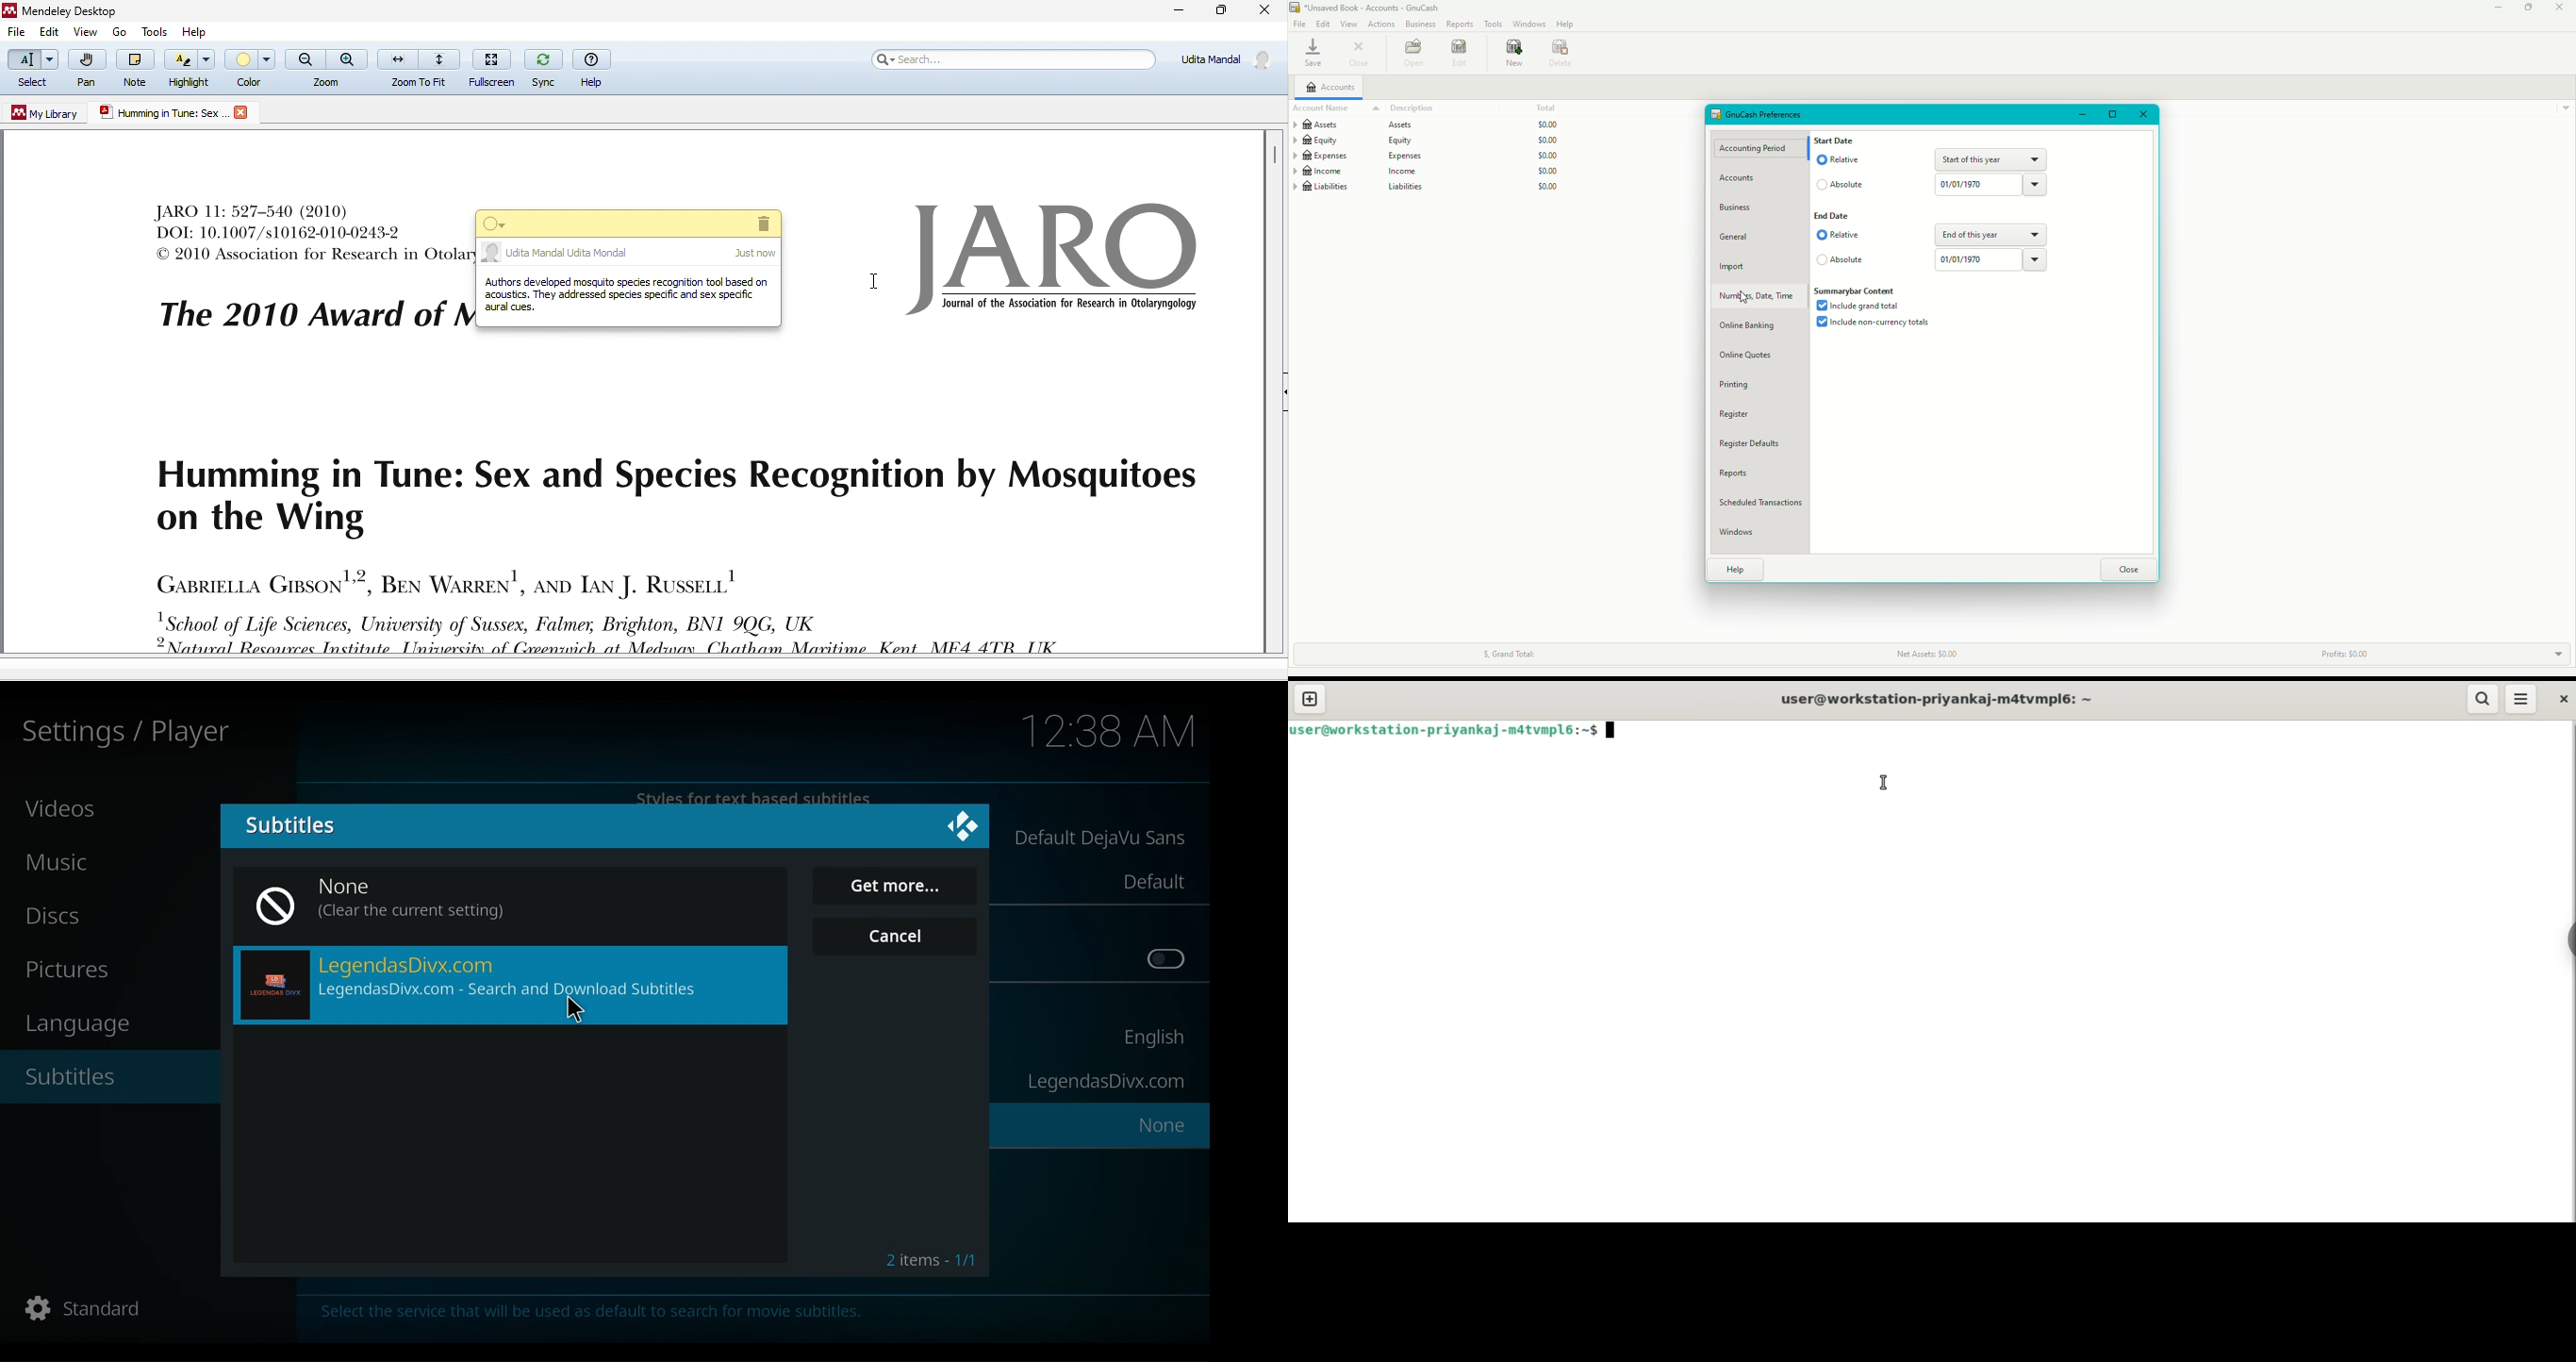 The image size is (2576, 1372). What do you see at coordinates (628, 301) in the screenshot?
I see `note` at bounding box center [628, 301].